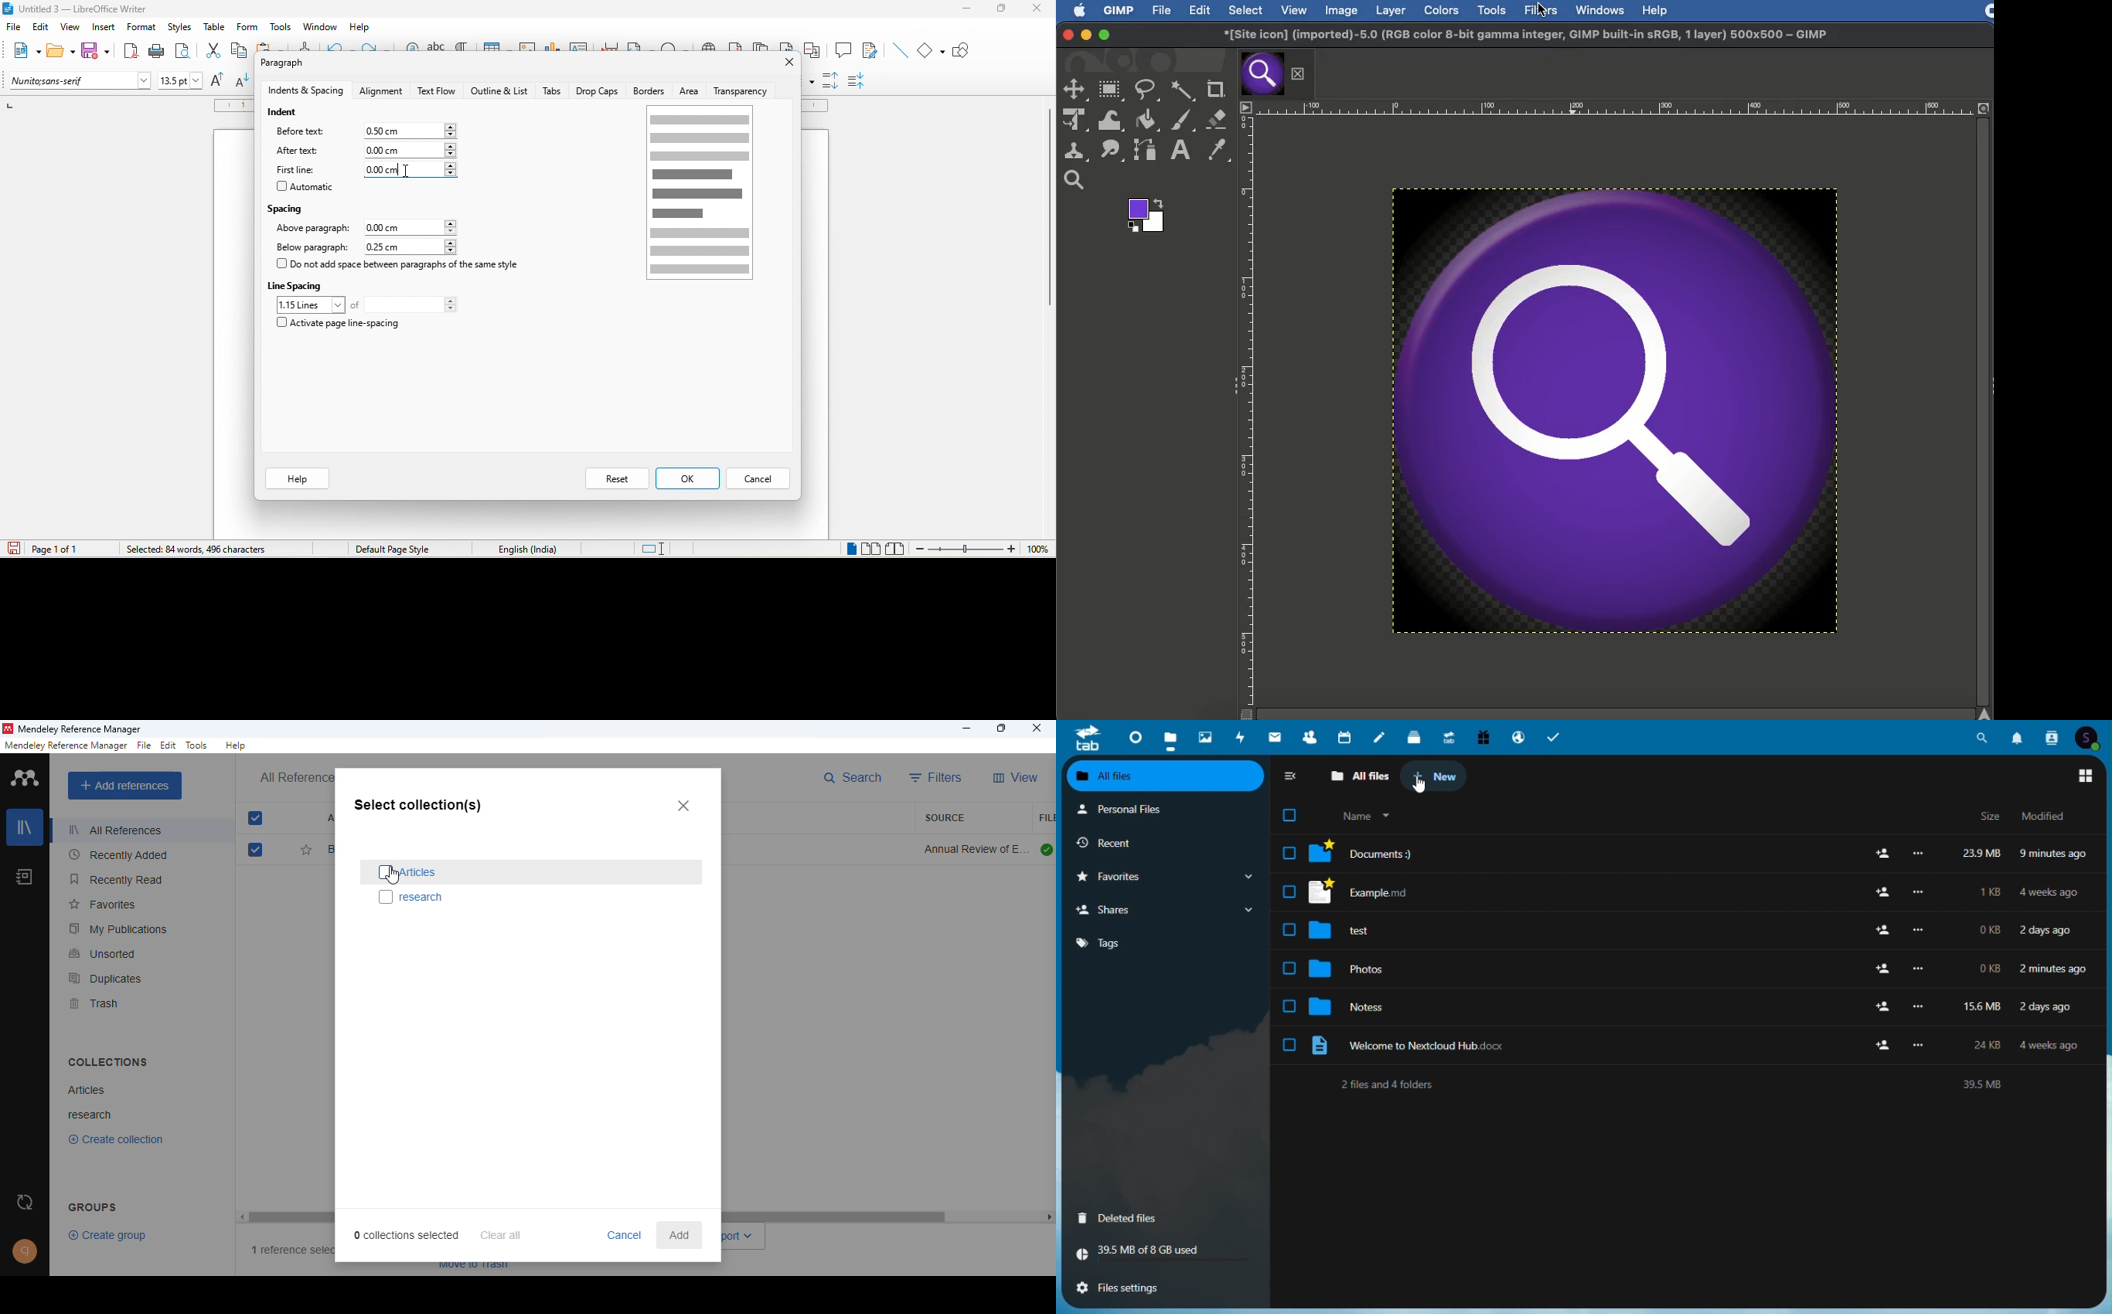 The image size is (2128, 1316). I want to click on file, so click(16, 28).